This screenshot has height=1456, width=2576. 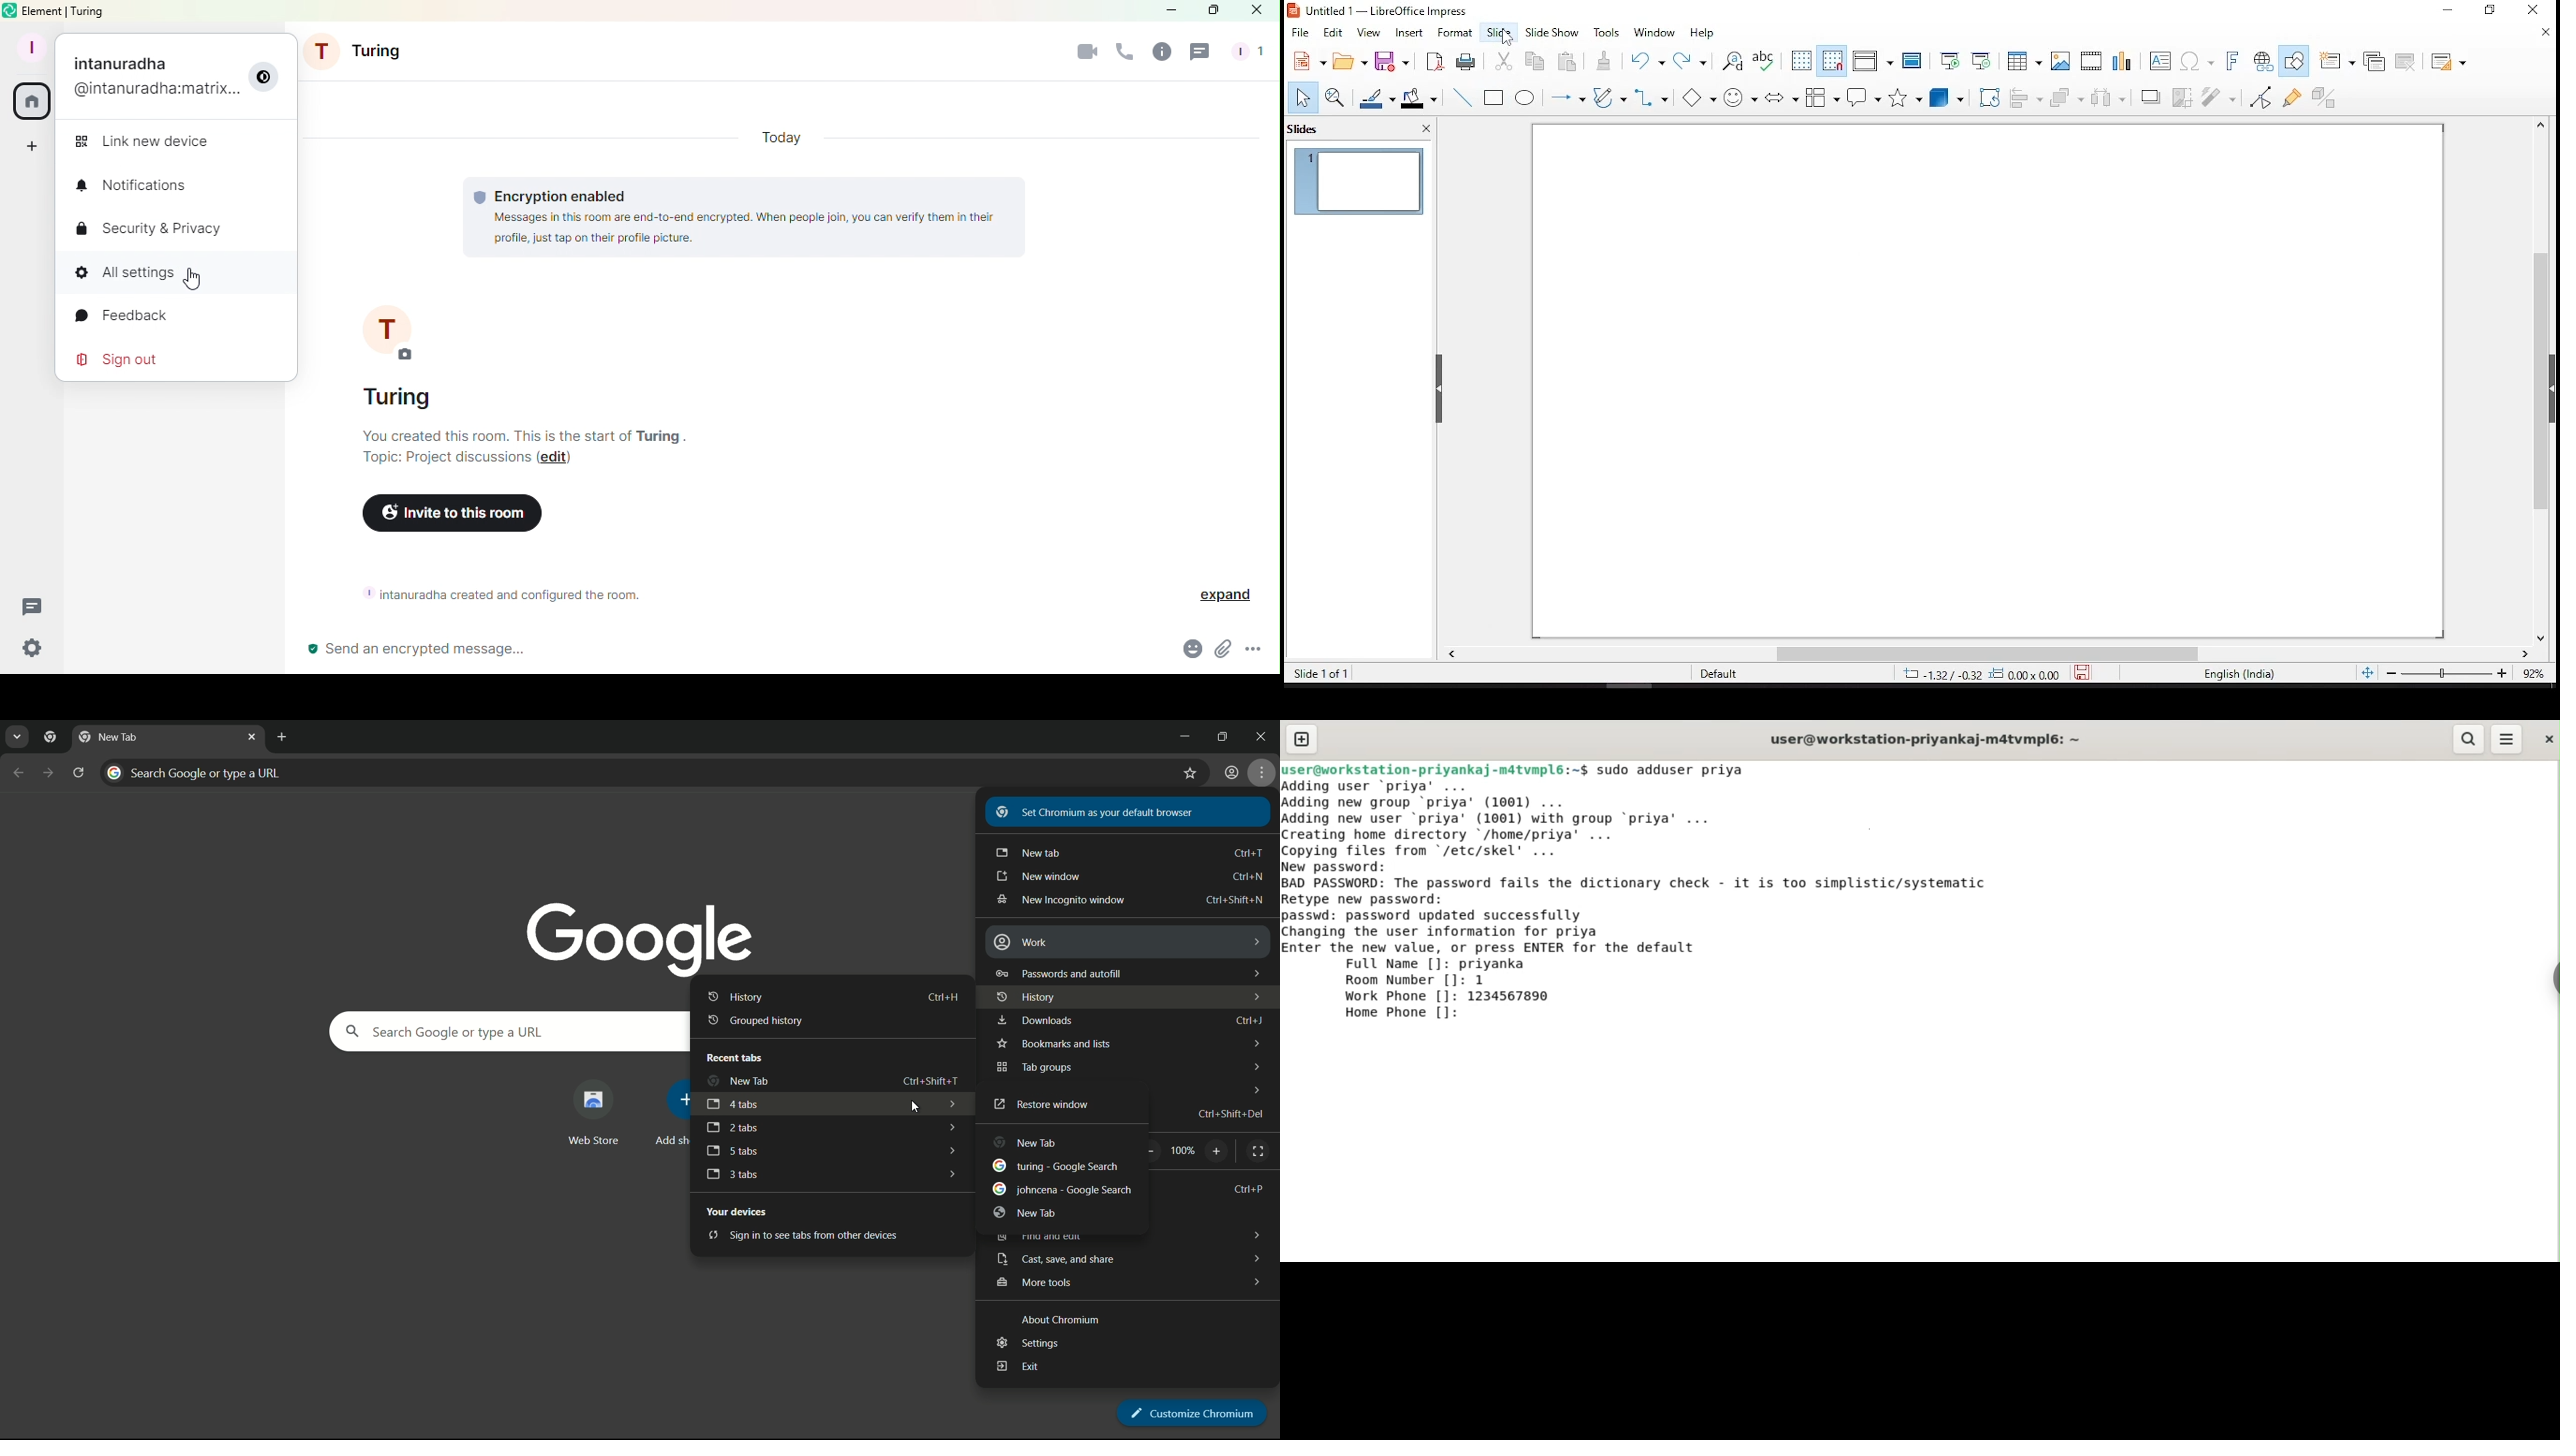 I want to click on view, so click(x=1370, y=33).